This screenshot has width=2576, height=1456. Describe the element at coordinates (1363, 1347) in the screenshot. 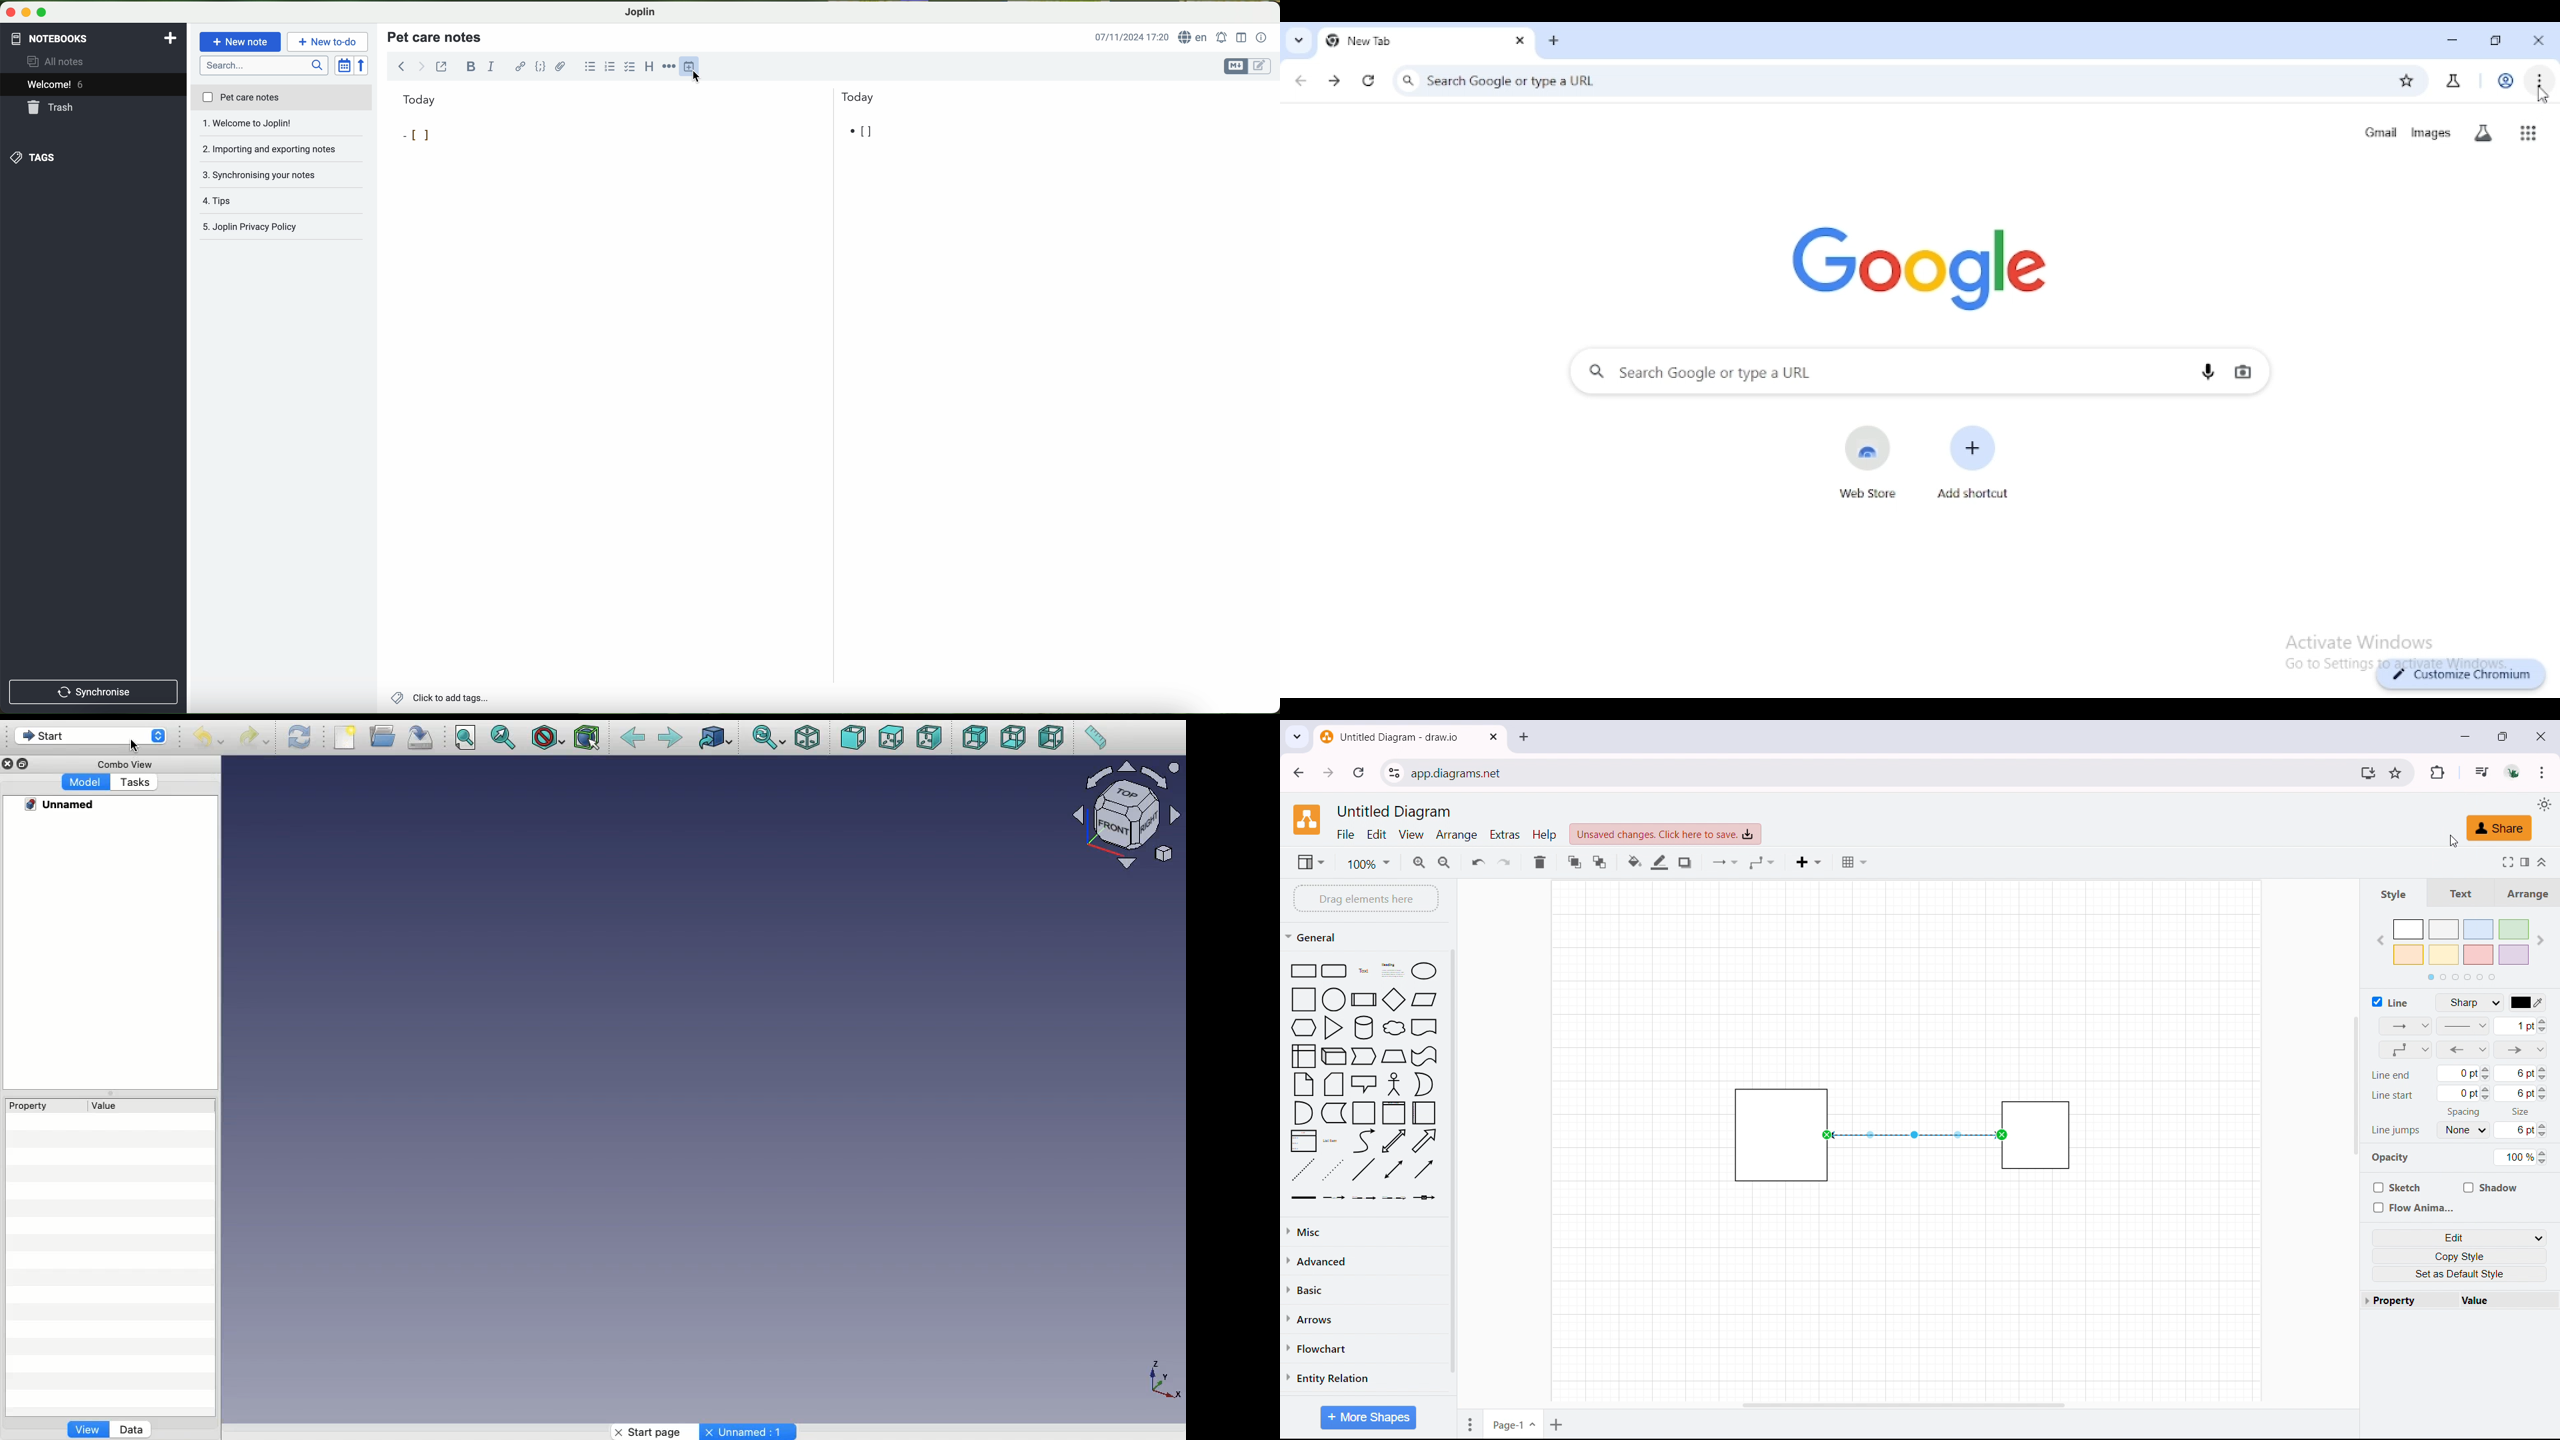

I see `flowchart` at that location.